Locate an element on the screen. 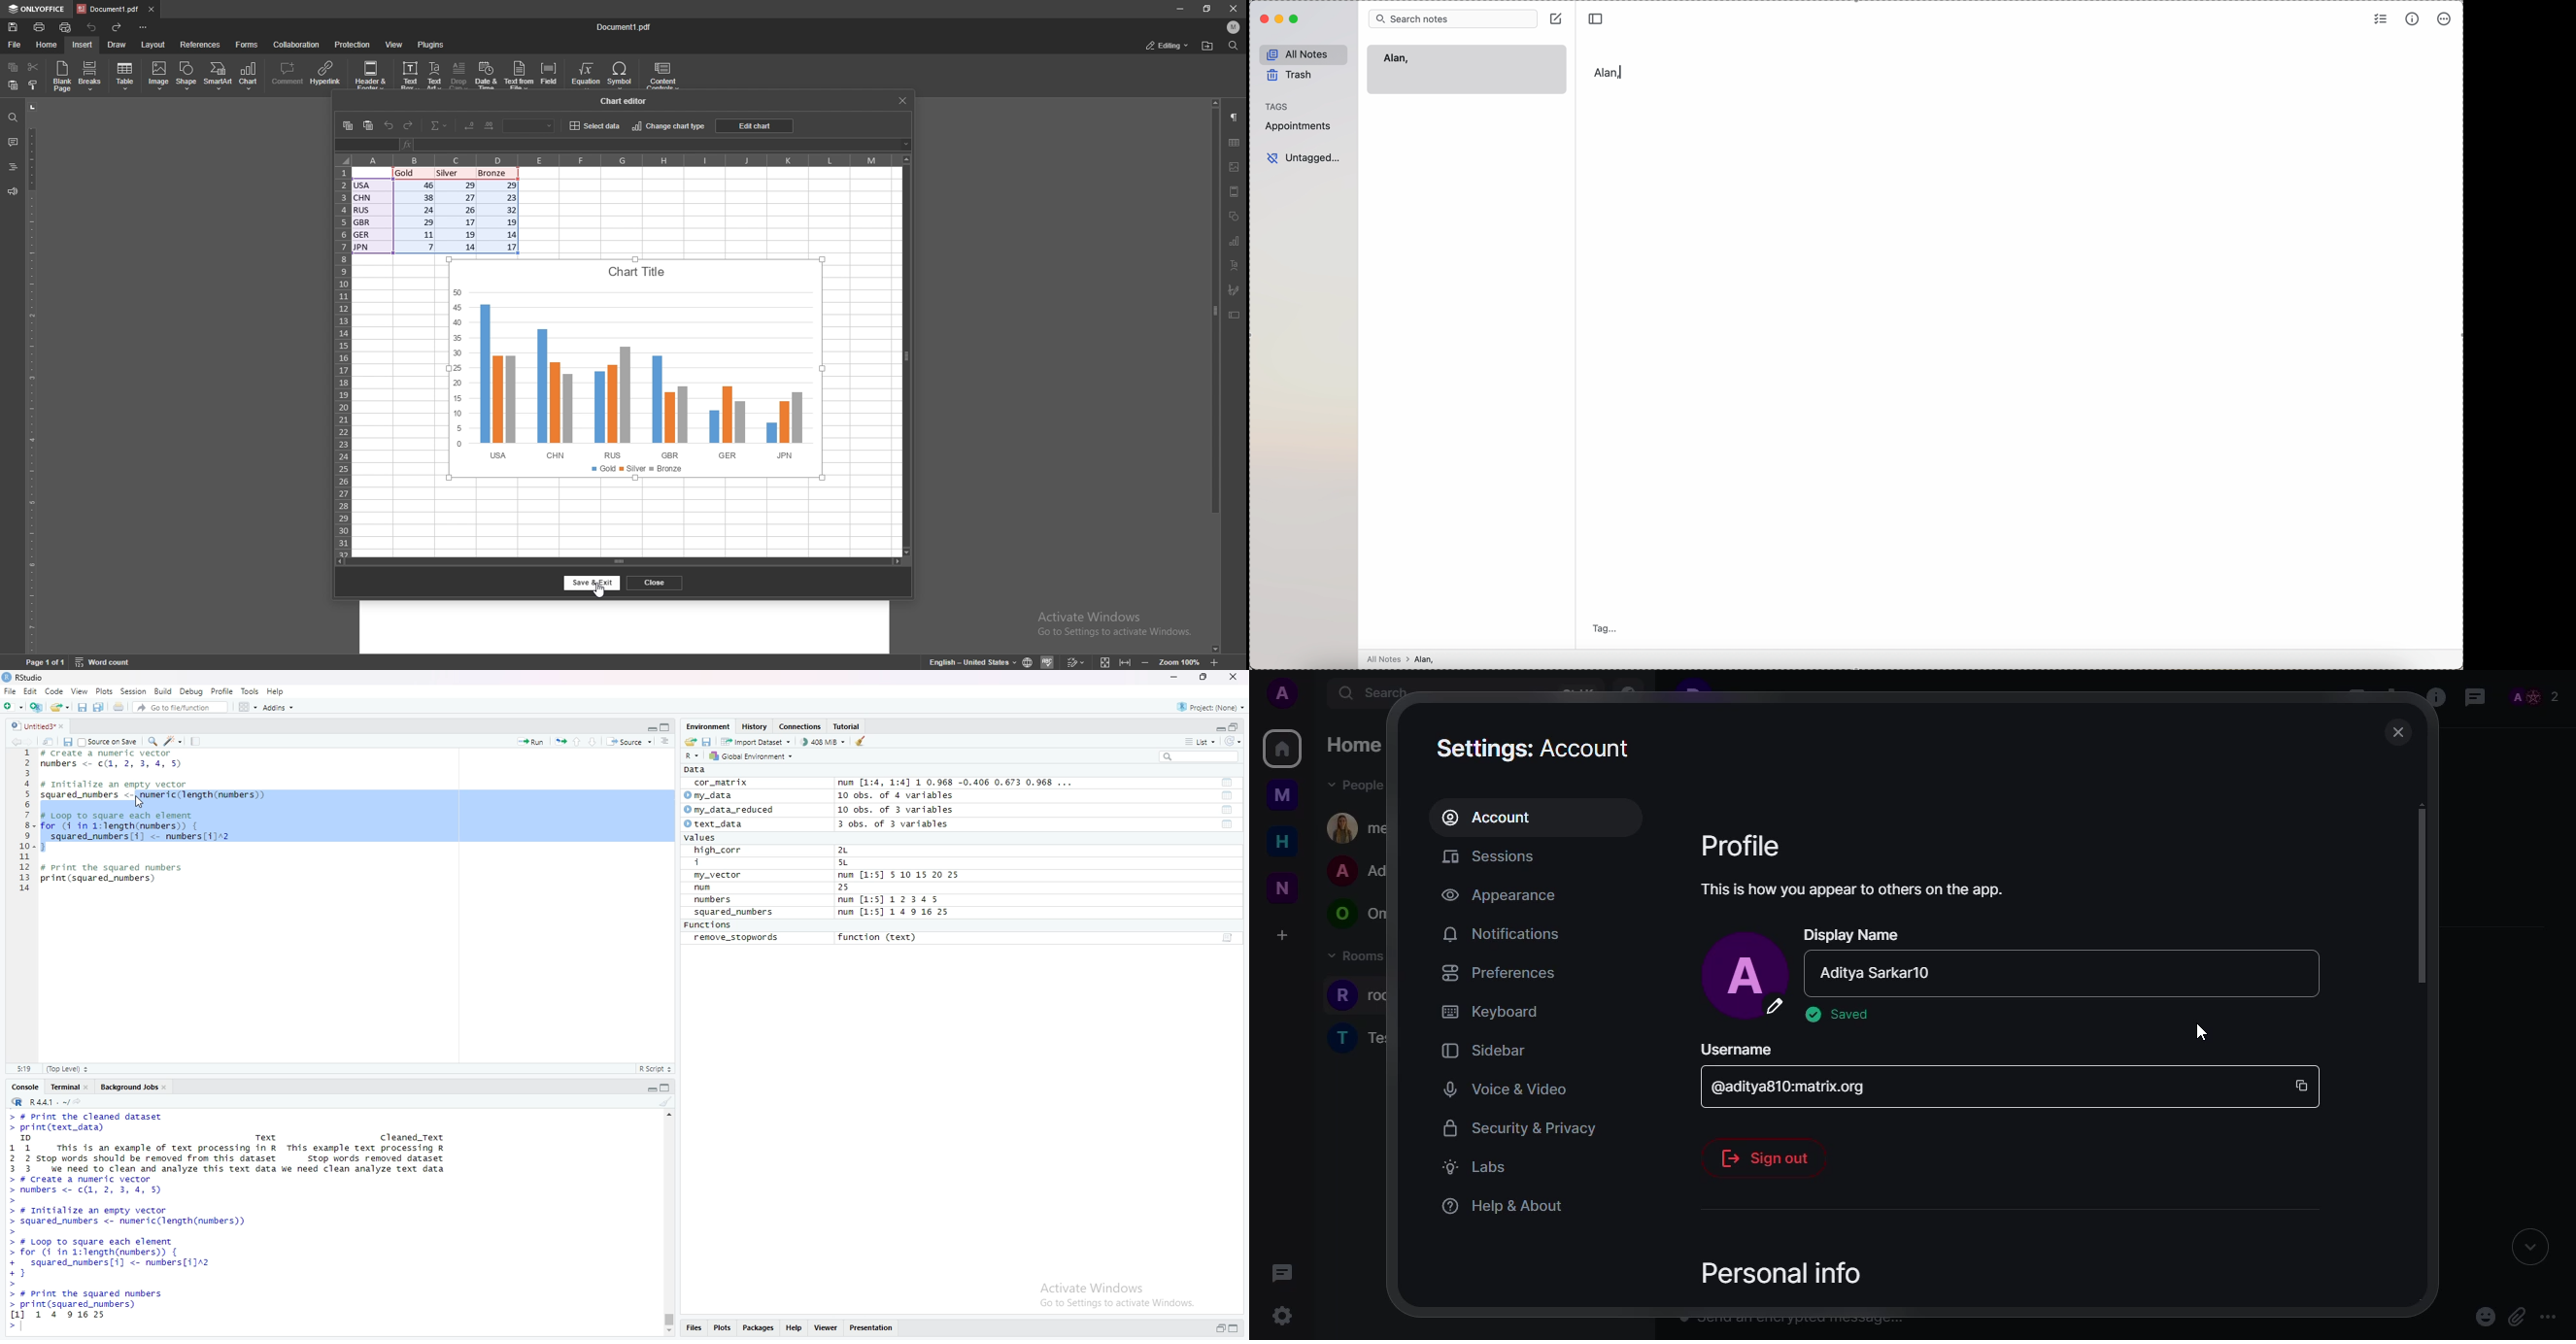 The width and height of the screenshot is (2576, 1344). minimize is located at coordinates (1219, 726).